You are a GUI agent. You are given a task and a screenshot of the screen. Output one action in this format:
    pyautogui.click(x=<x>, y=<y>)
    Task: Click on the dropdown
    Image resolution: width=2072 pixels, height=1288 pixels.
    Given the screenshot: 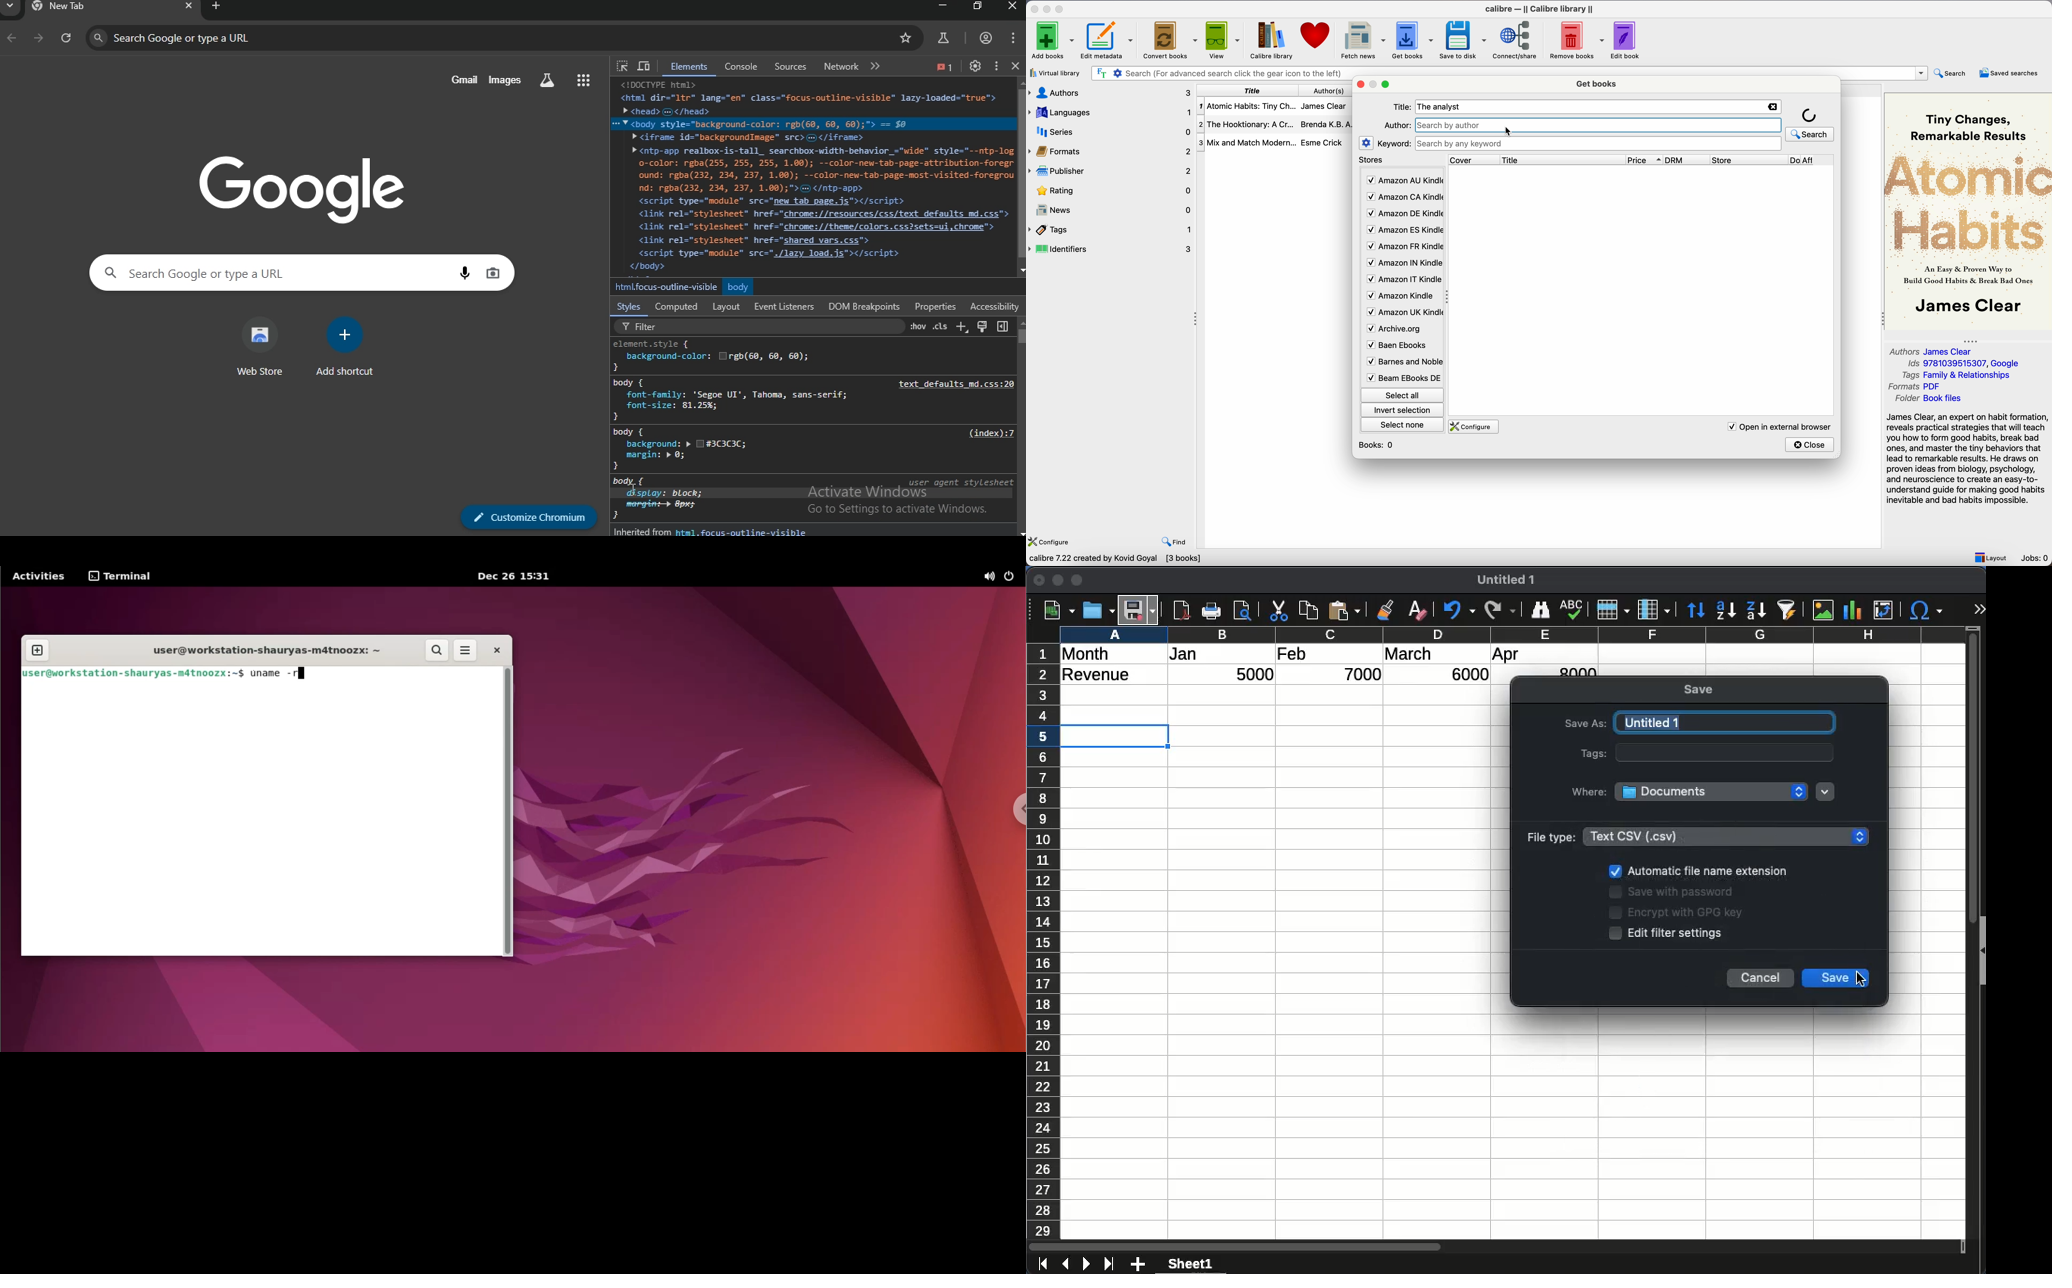 What is the action you would take?
    pyautogui.click(x=1827, y=793)
    